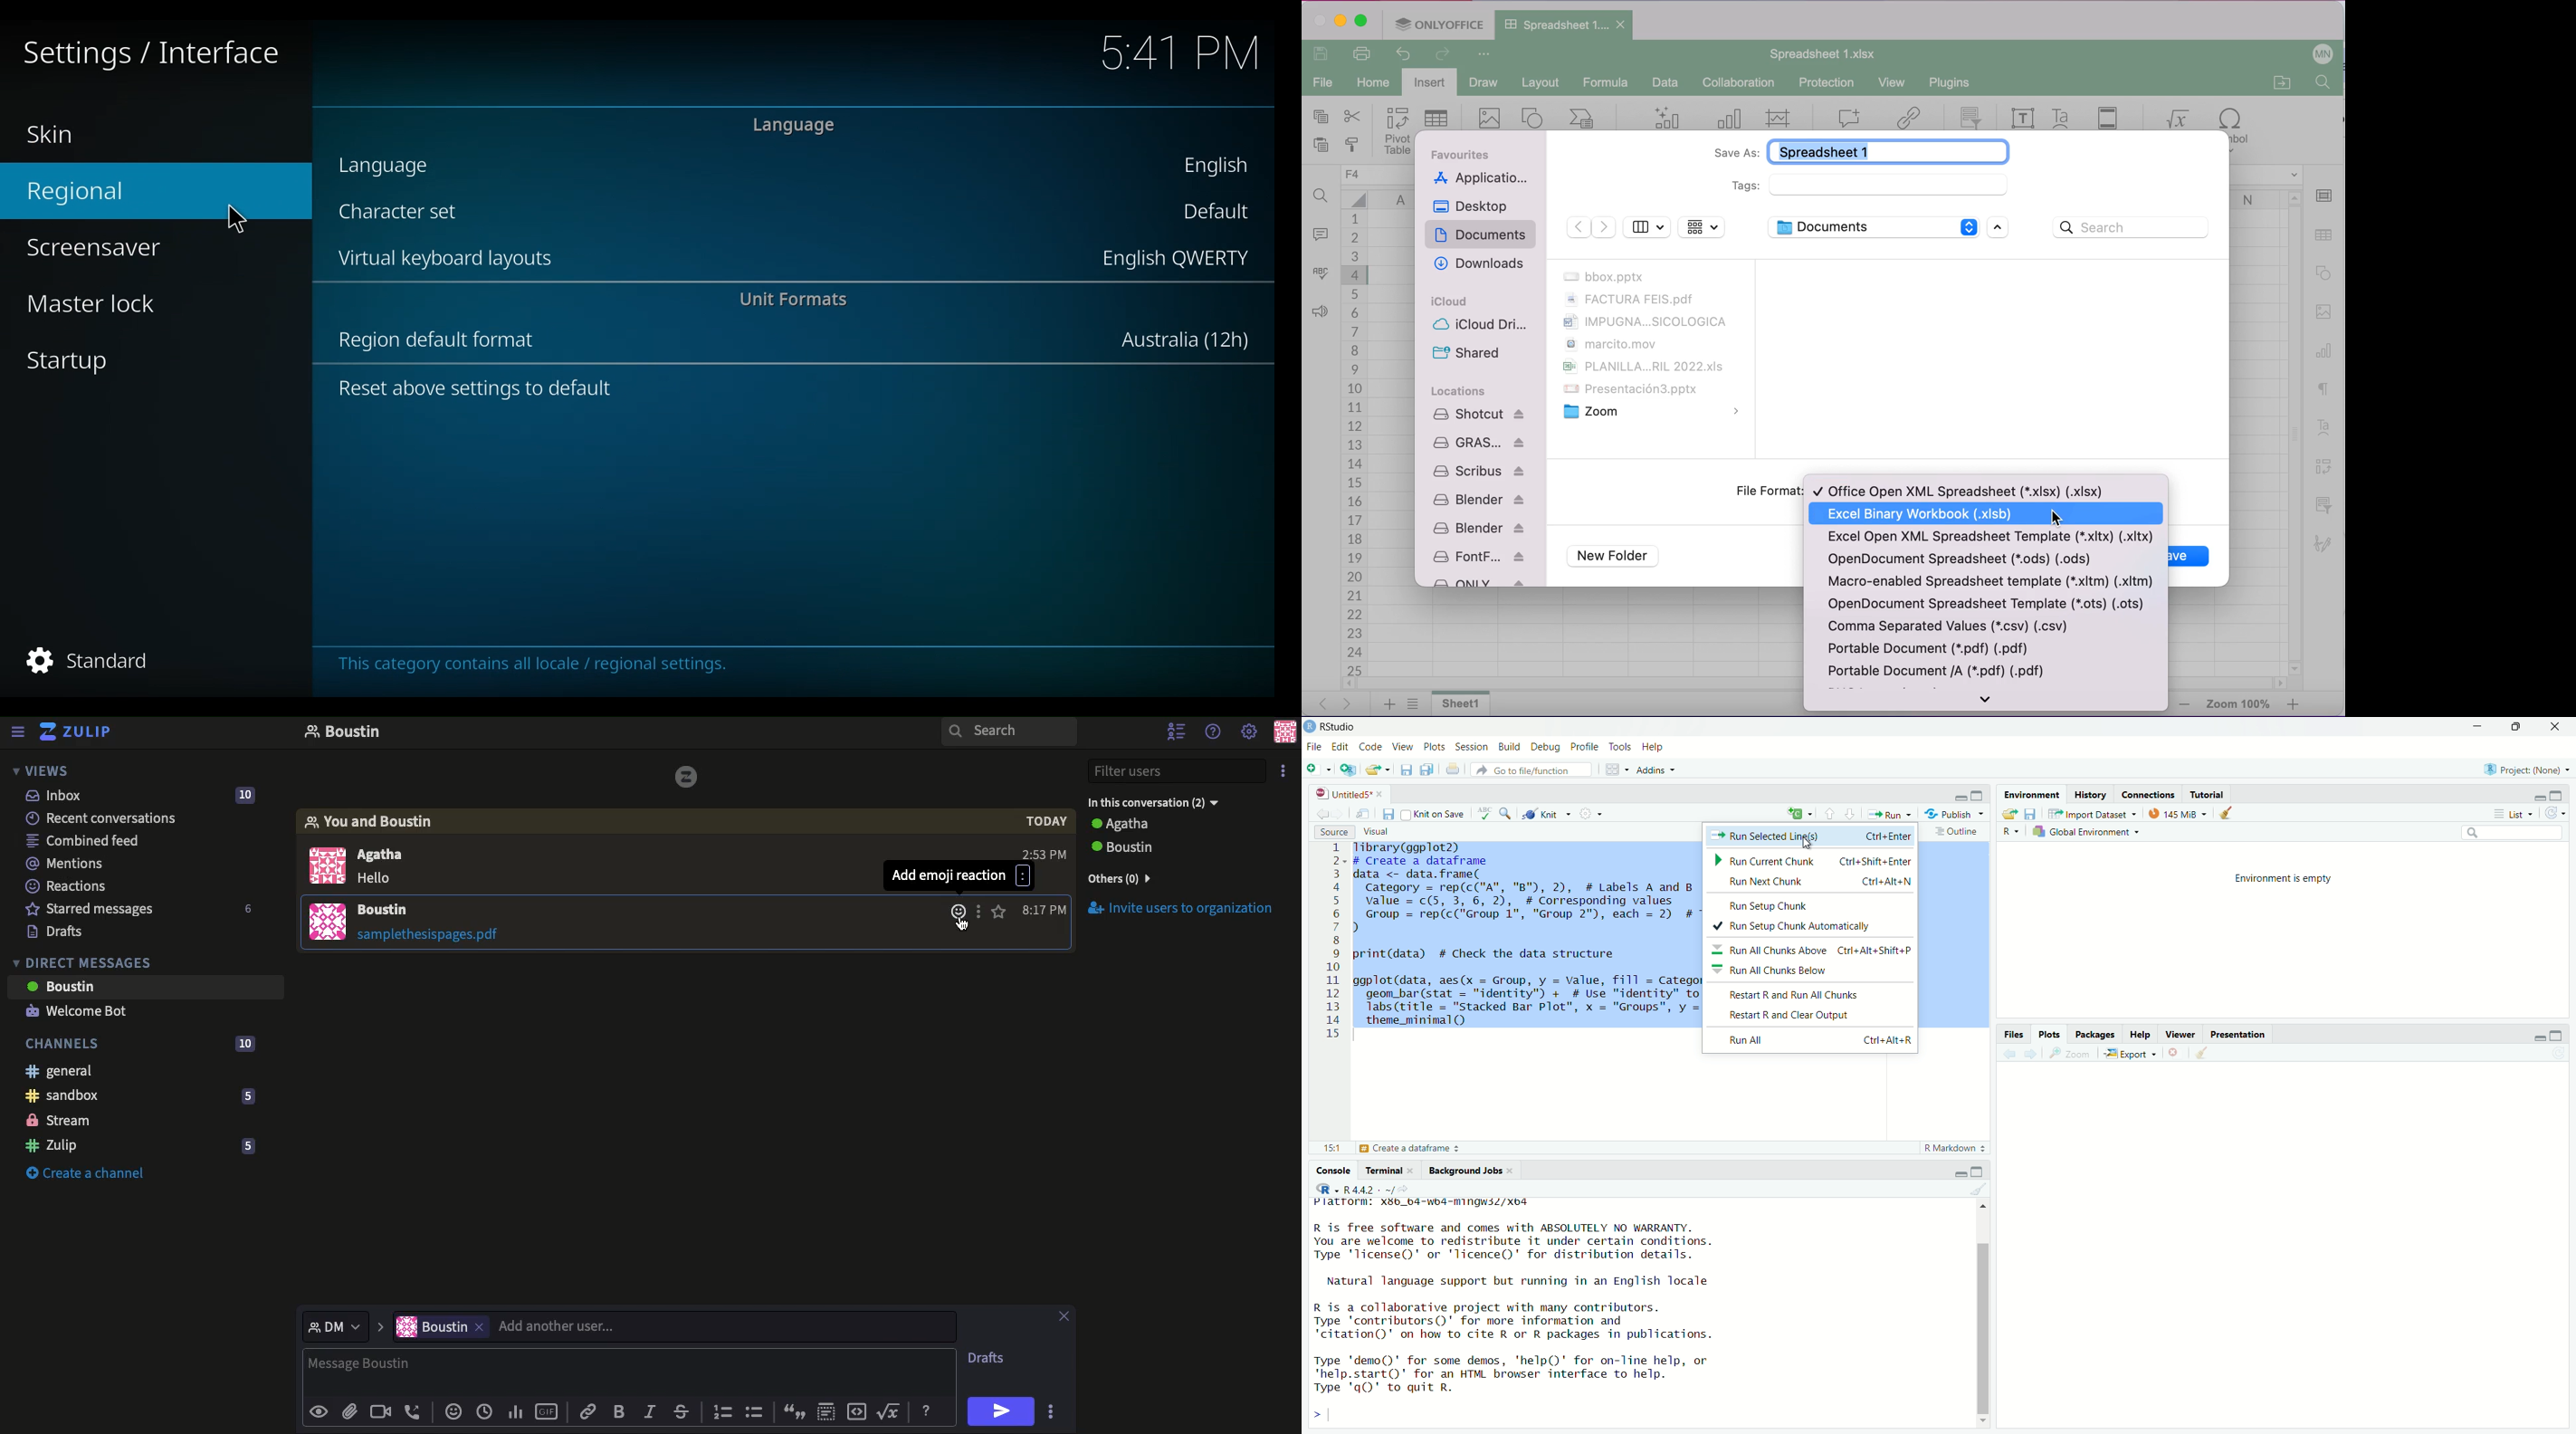 The height and width of the screenshot is (1456, 2576). I want to click on Minimize, so click(2538, 797).